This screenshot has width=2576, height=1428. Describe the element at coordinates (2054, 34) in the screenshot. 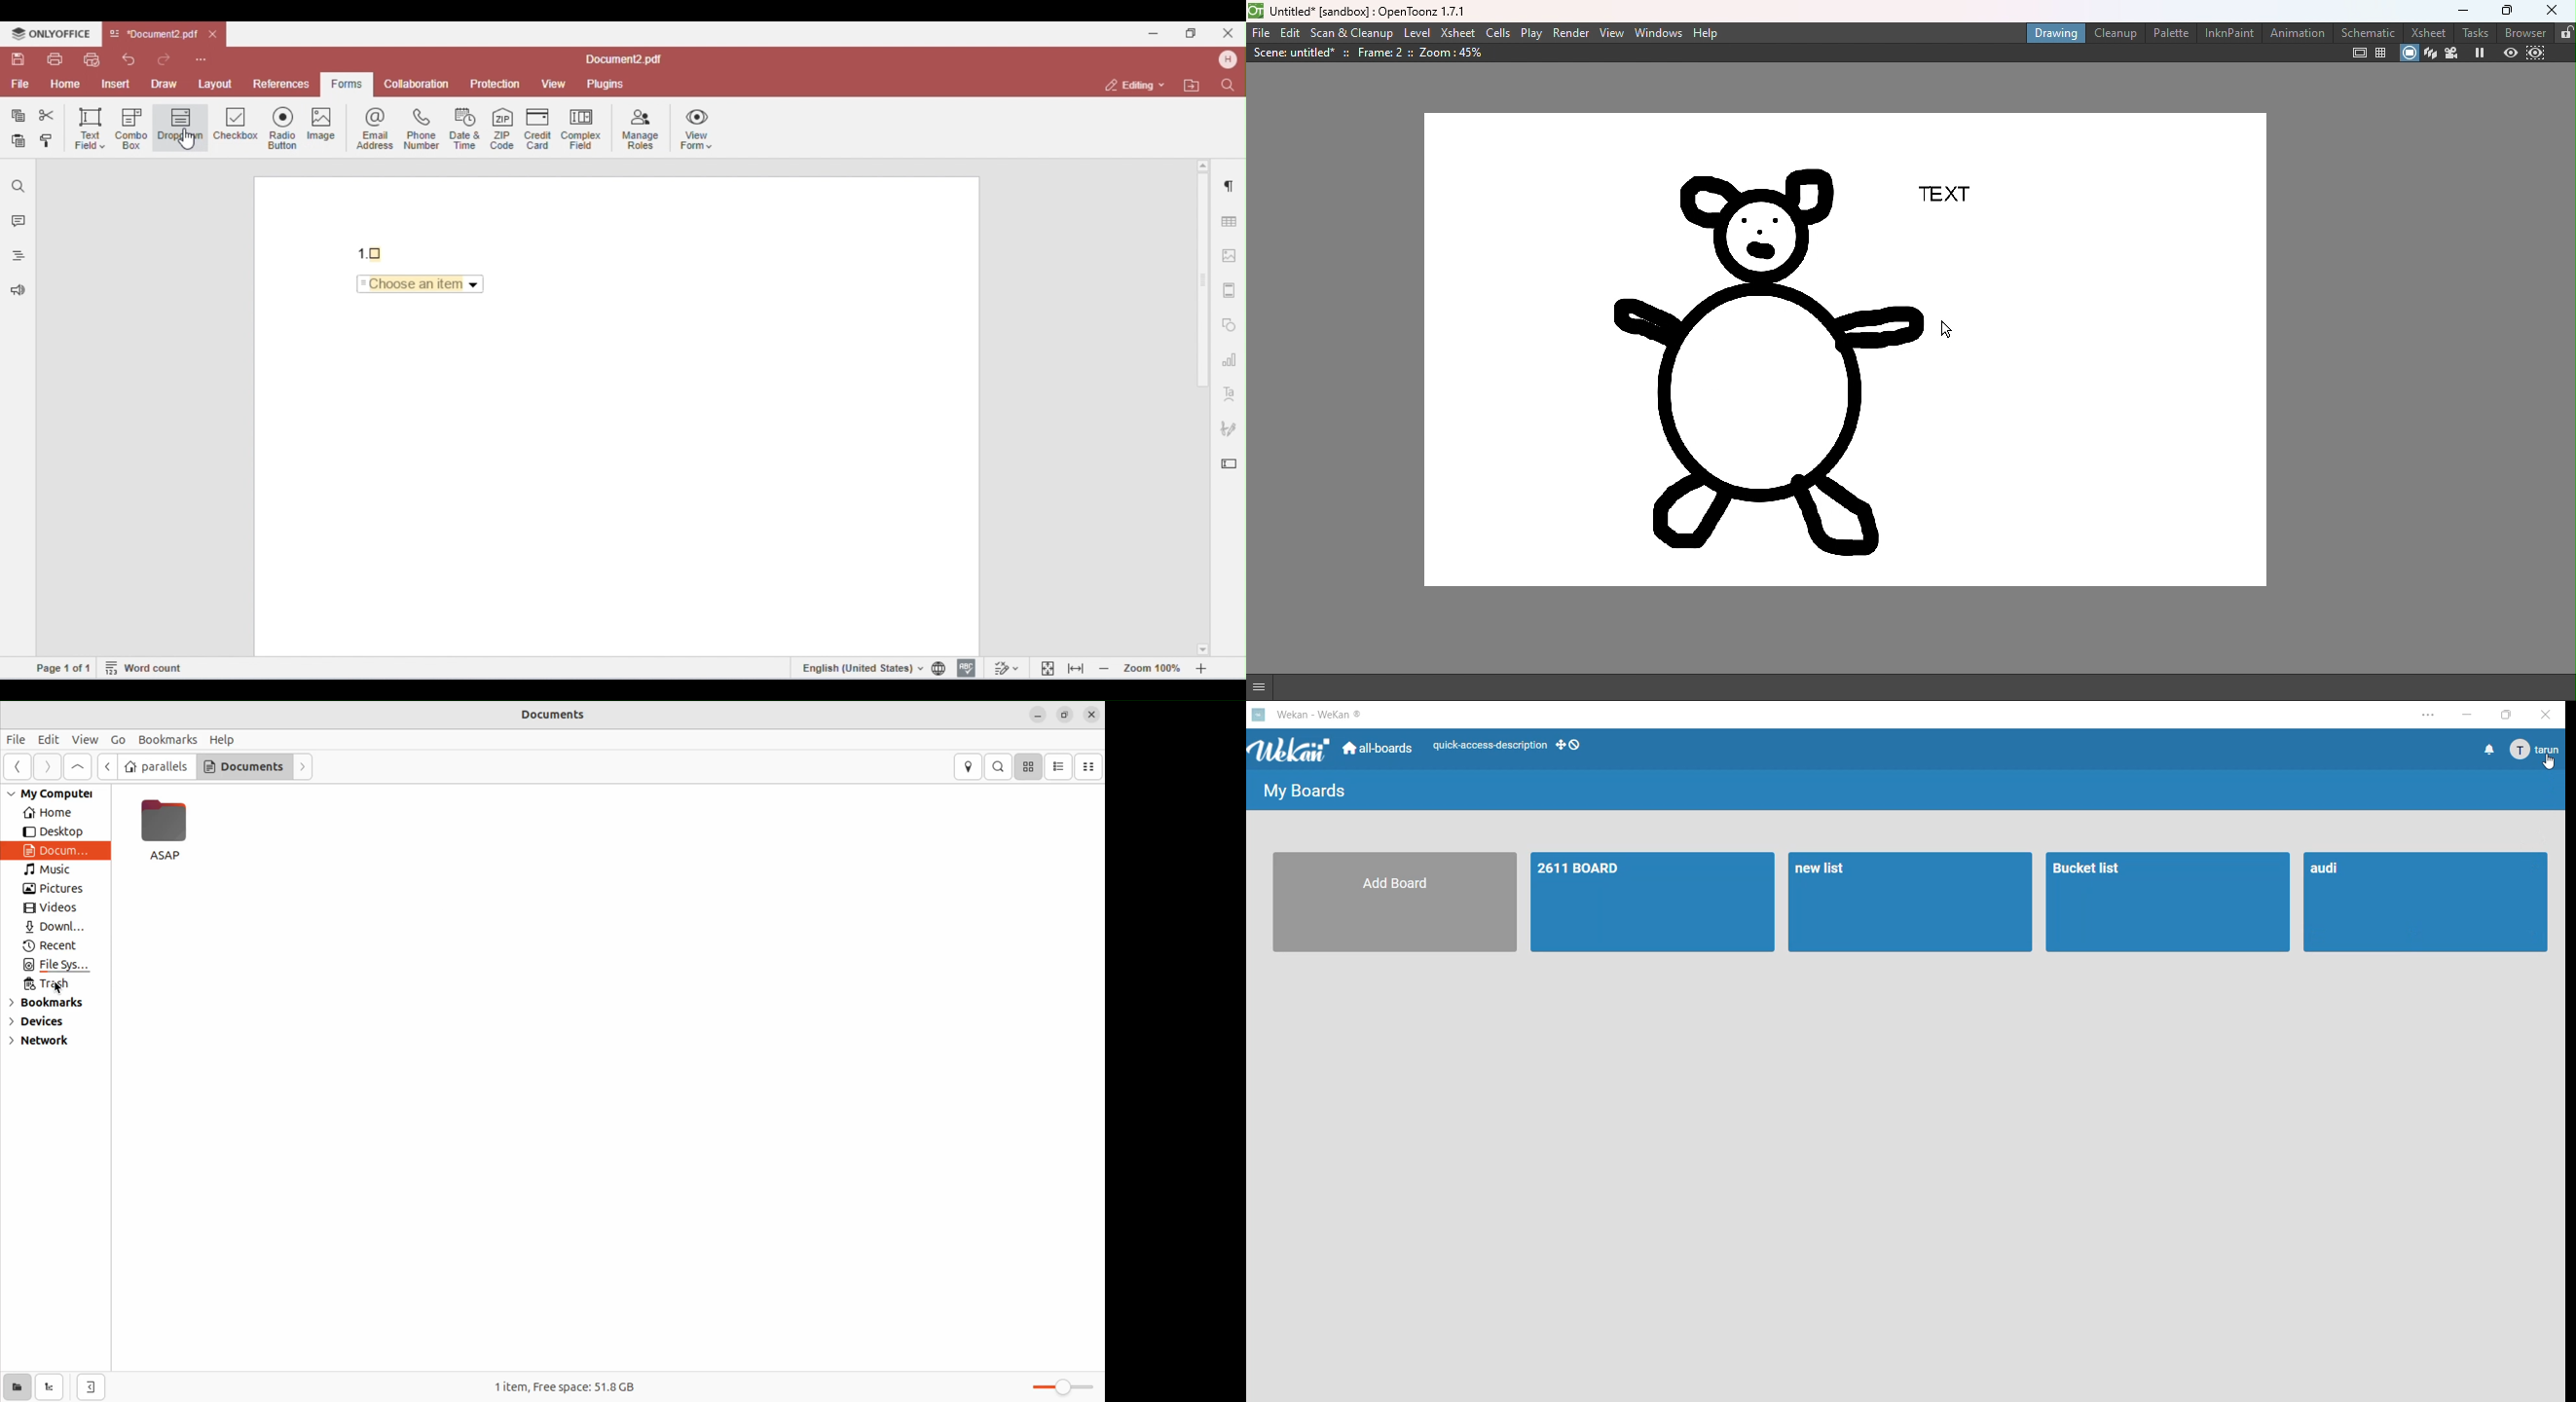

I see `Drawing` at that location.